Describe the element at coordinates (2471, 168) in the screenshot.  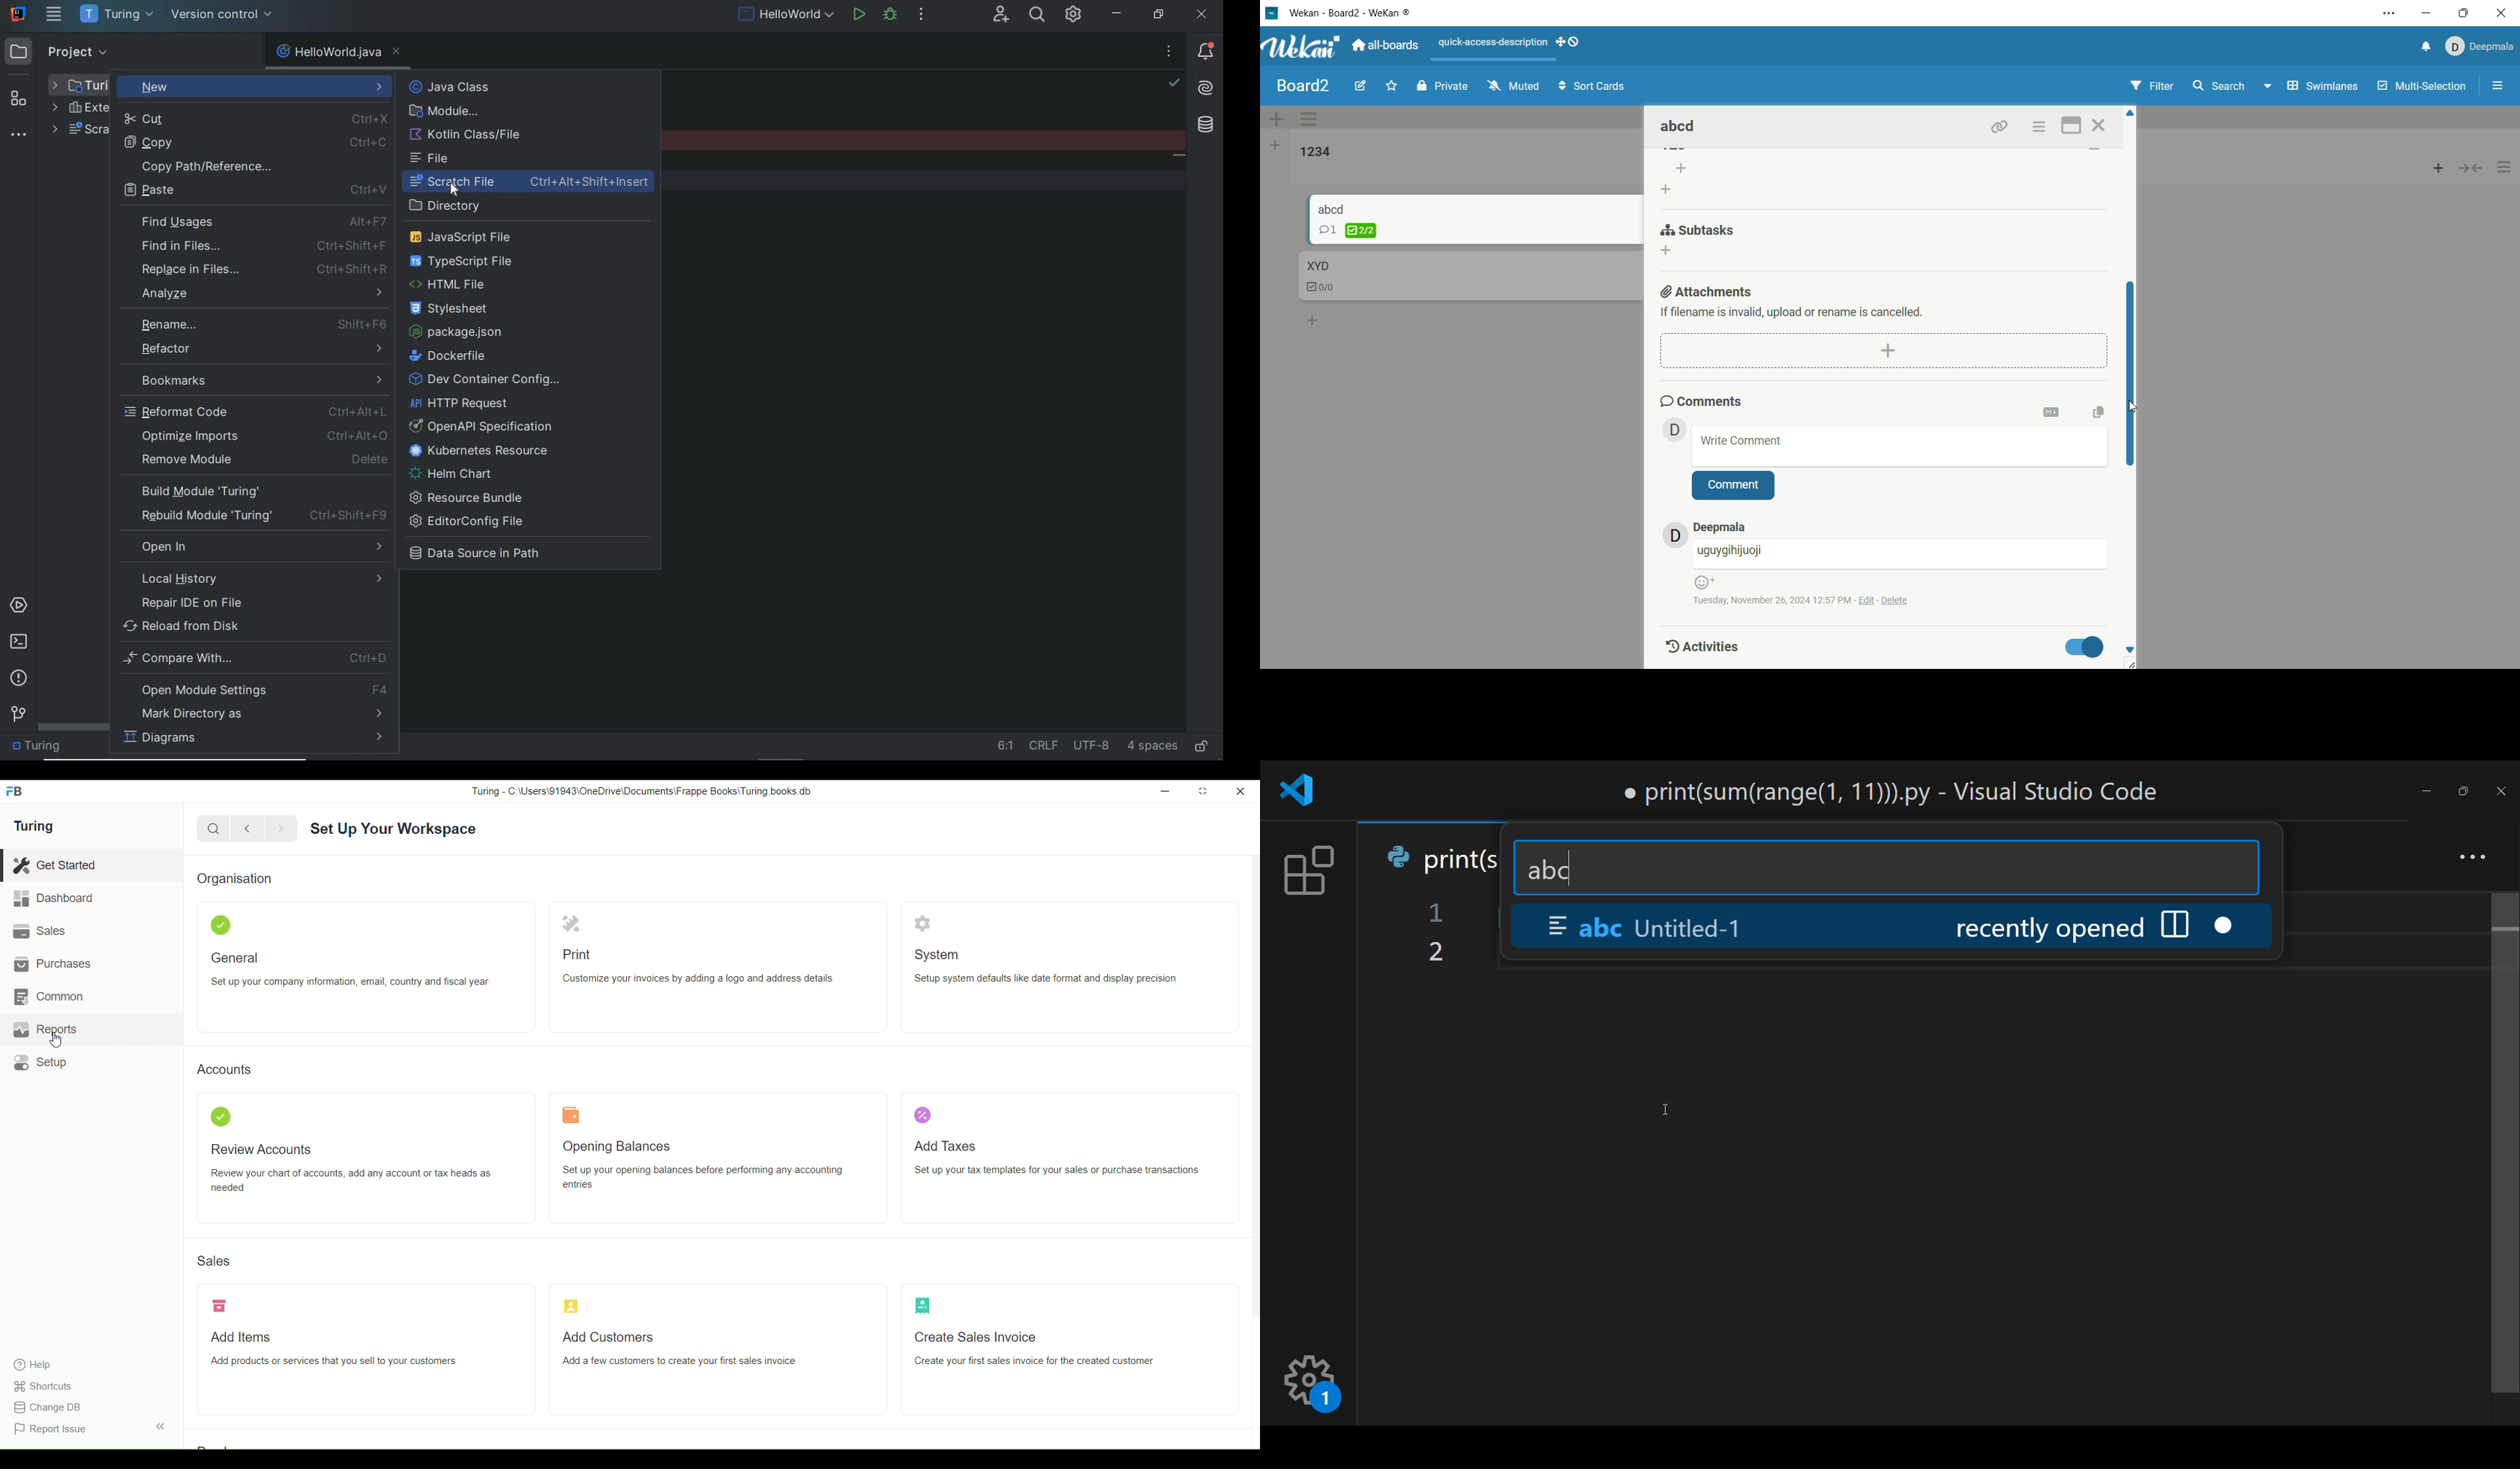
I see `collapse` at that location.